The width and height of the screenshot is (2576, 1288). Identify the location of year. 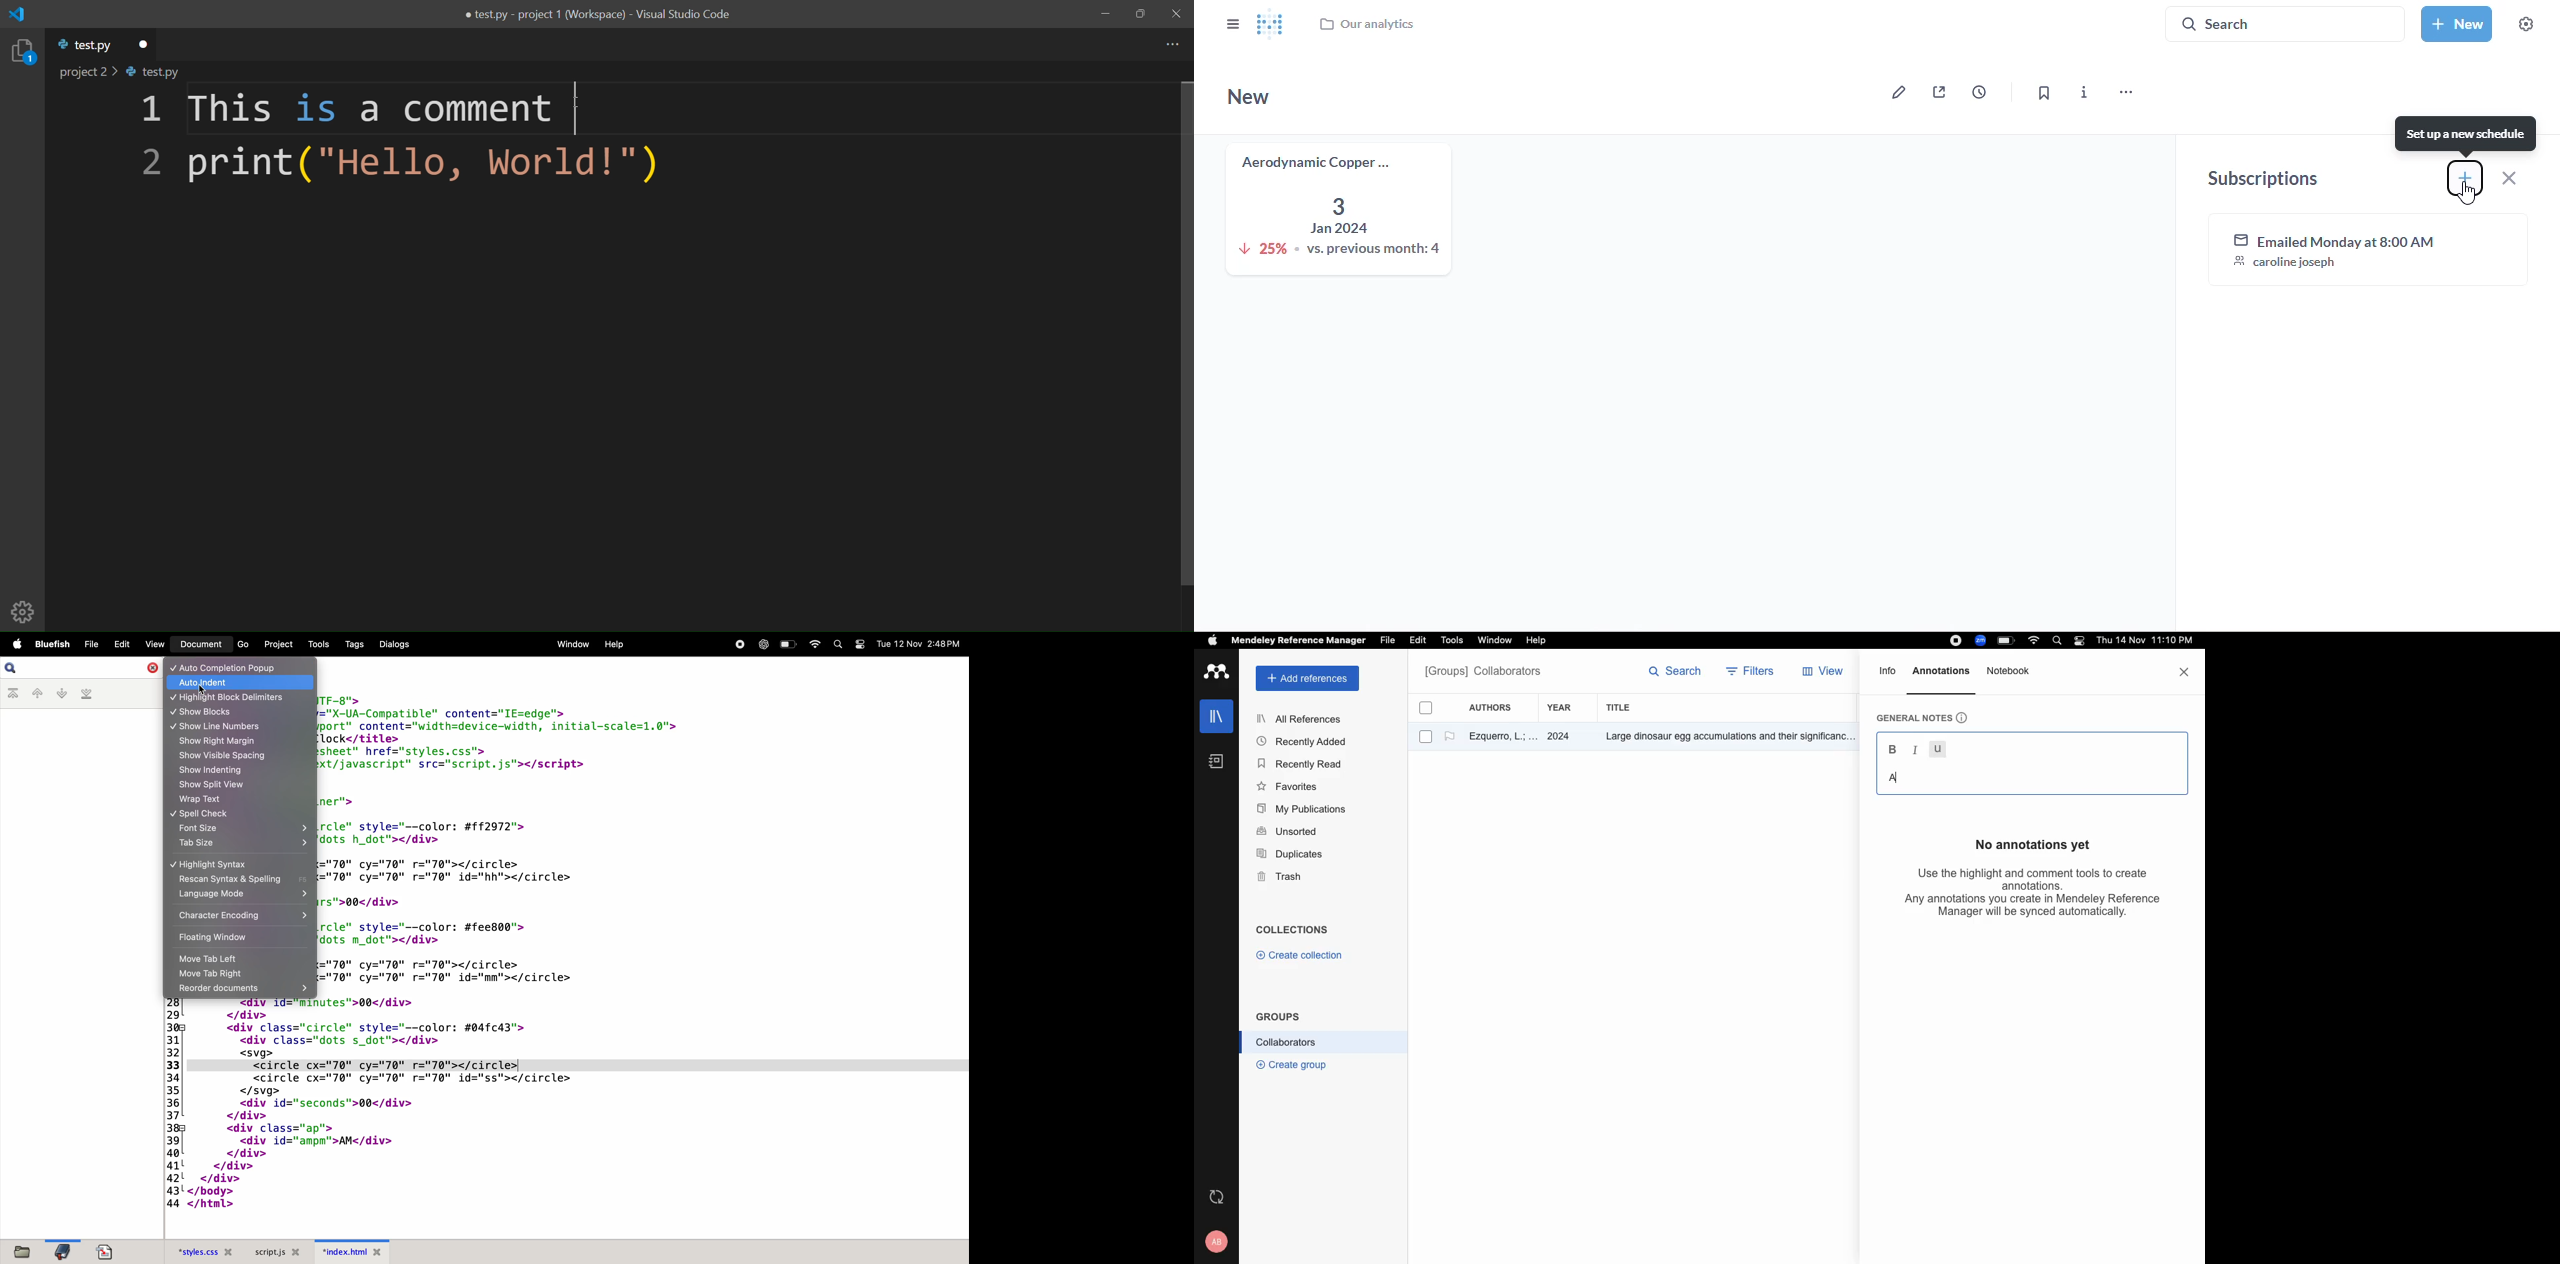
(1567, 708).